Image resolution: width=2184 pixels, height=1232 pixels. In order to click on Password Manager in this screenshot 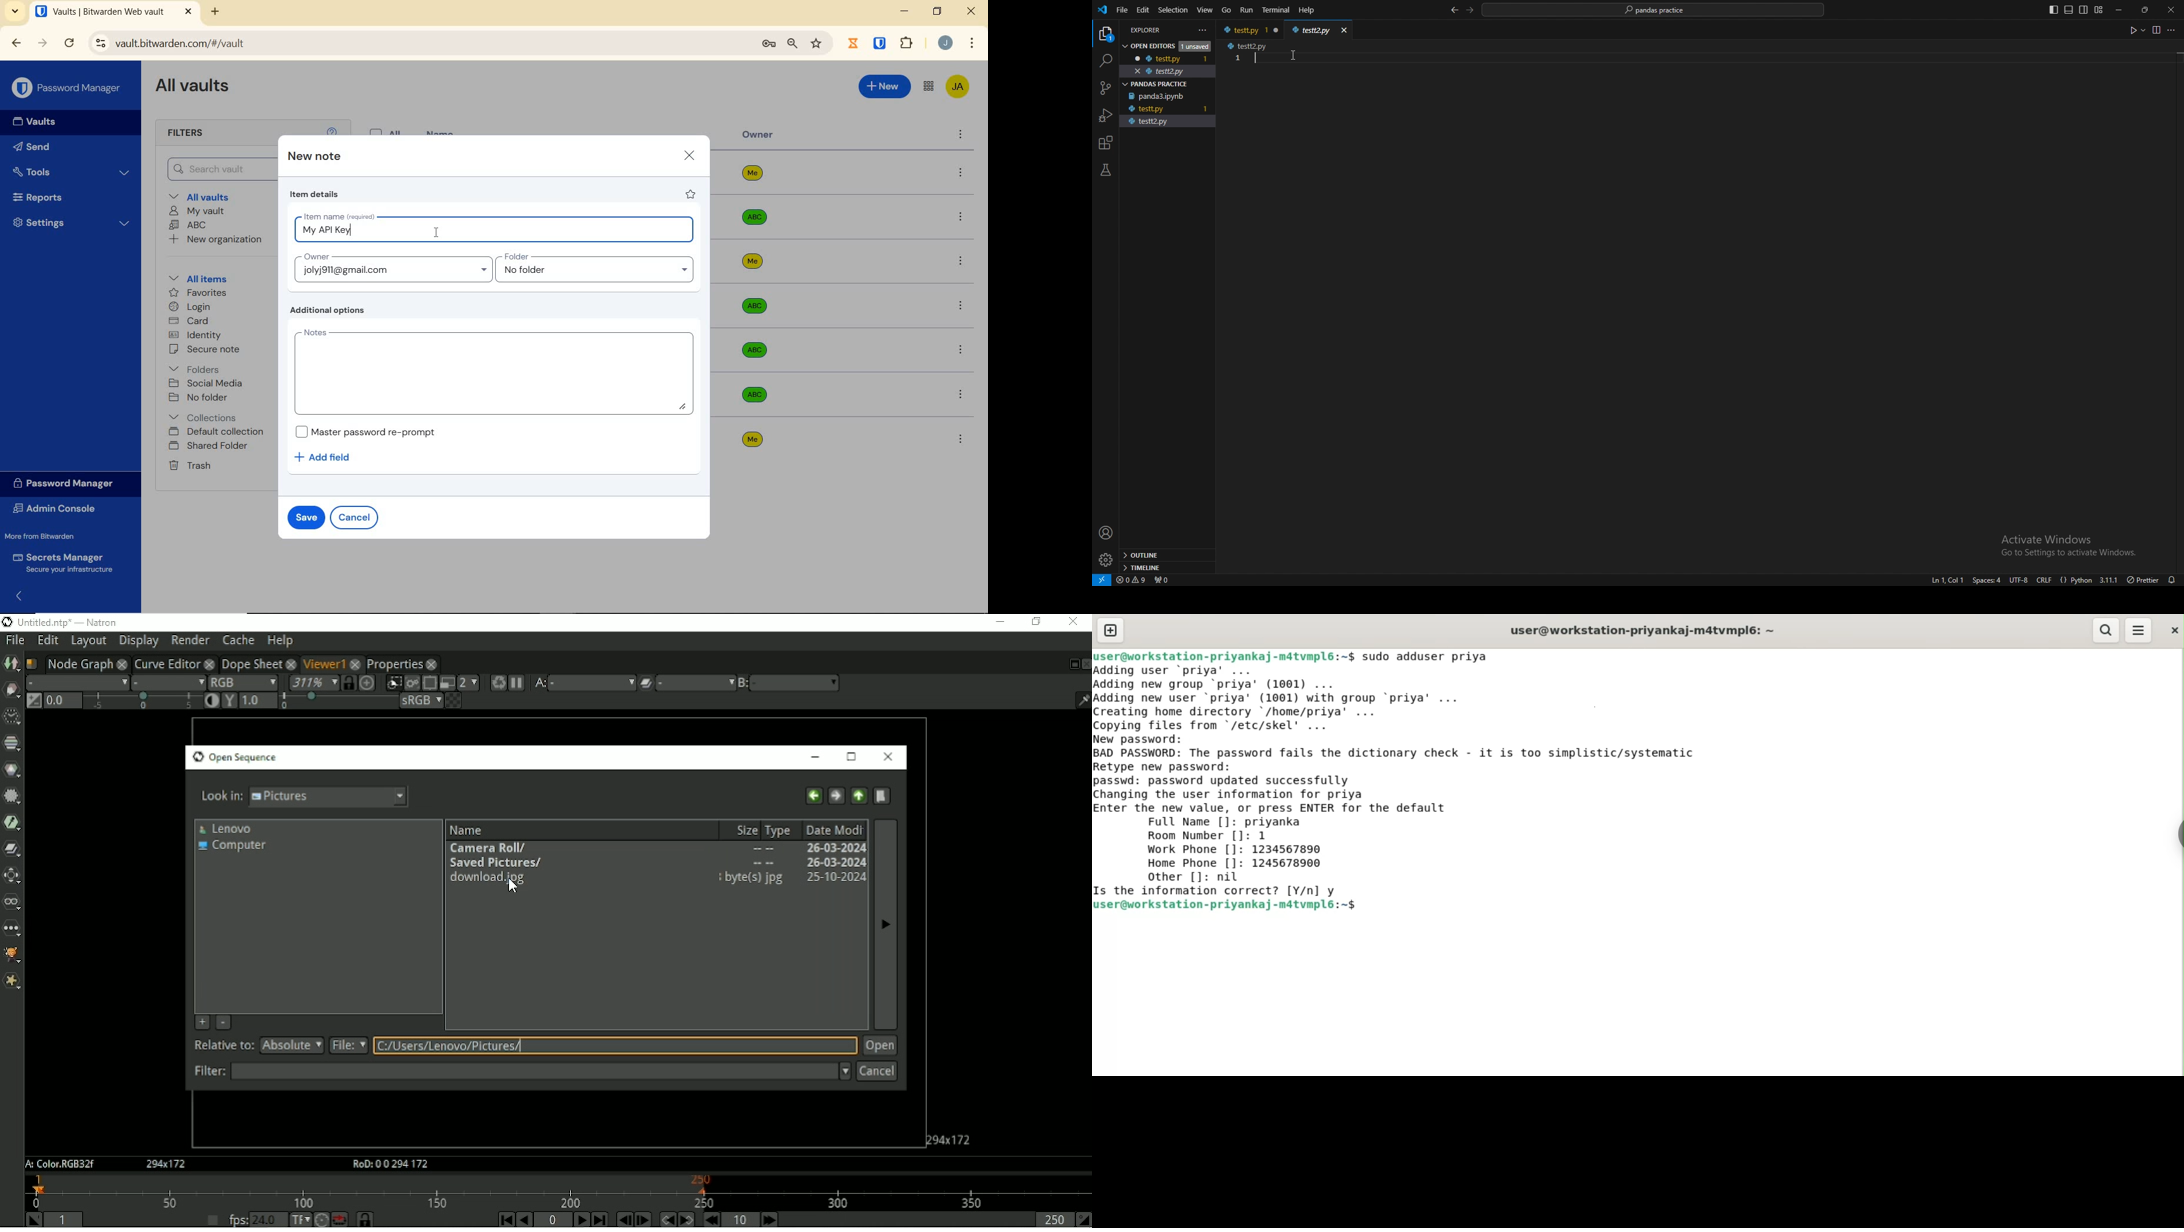, I will do `click(68, 87)`.